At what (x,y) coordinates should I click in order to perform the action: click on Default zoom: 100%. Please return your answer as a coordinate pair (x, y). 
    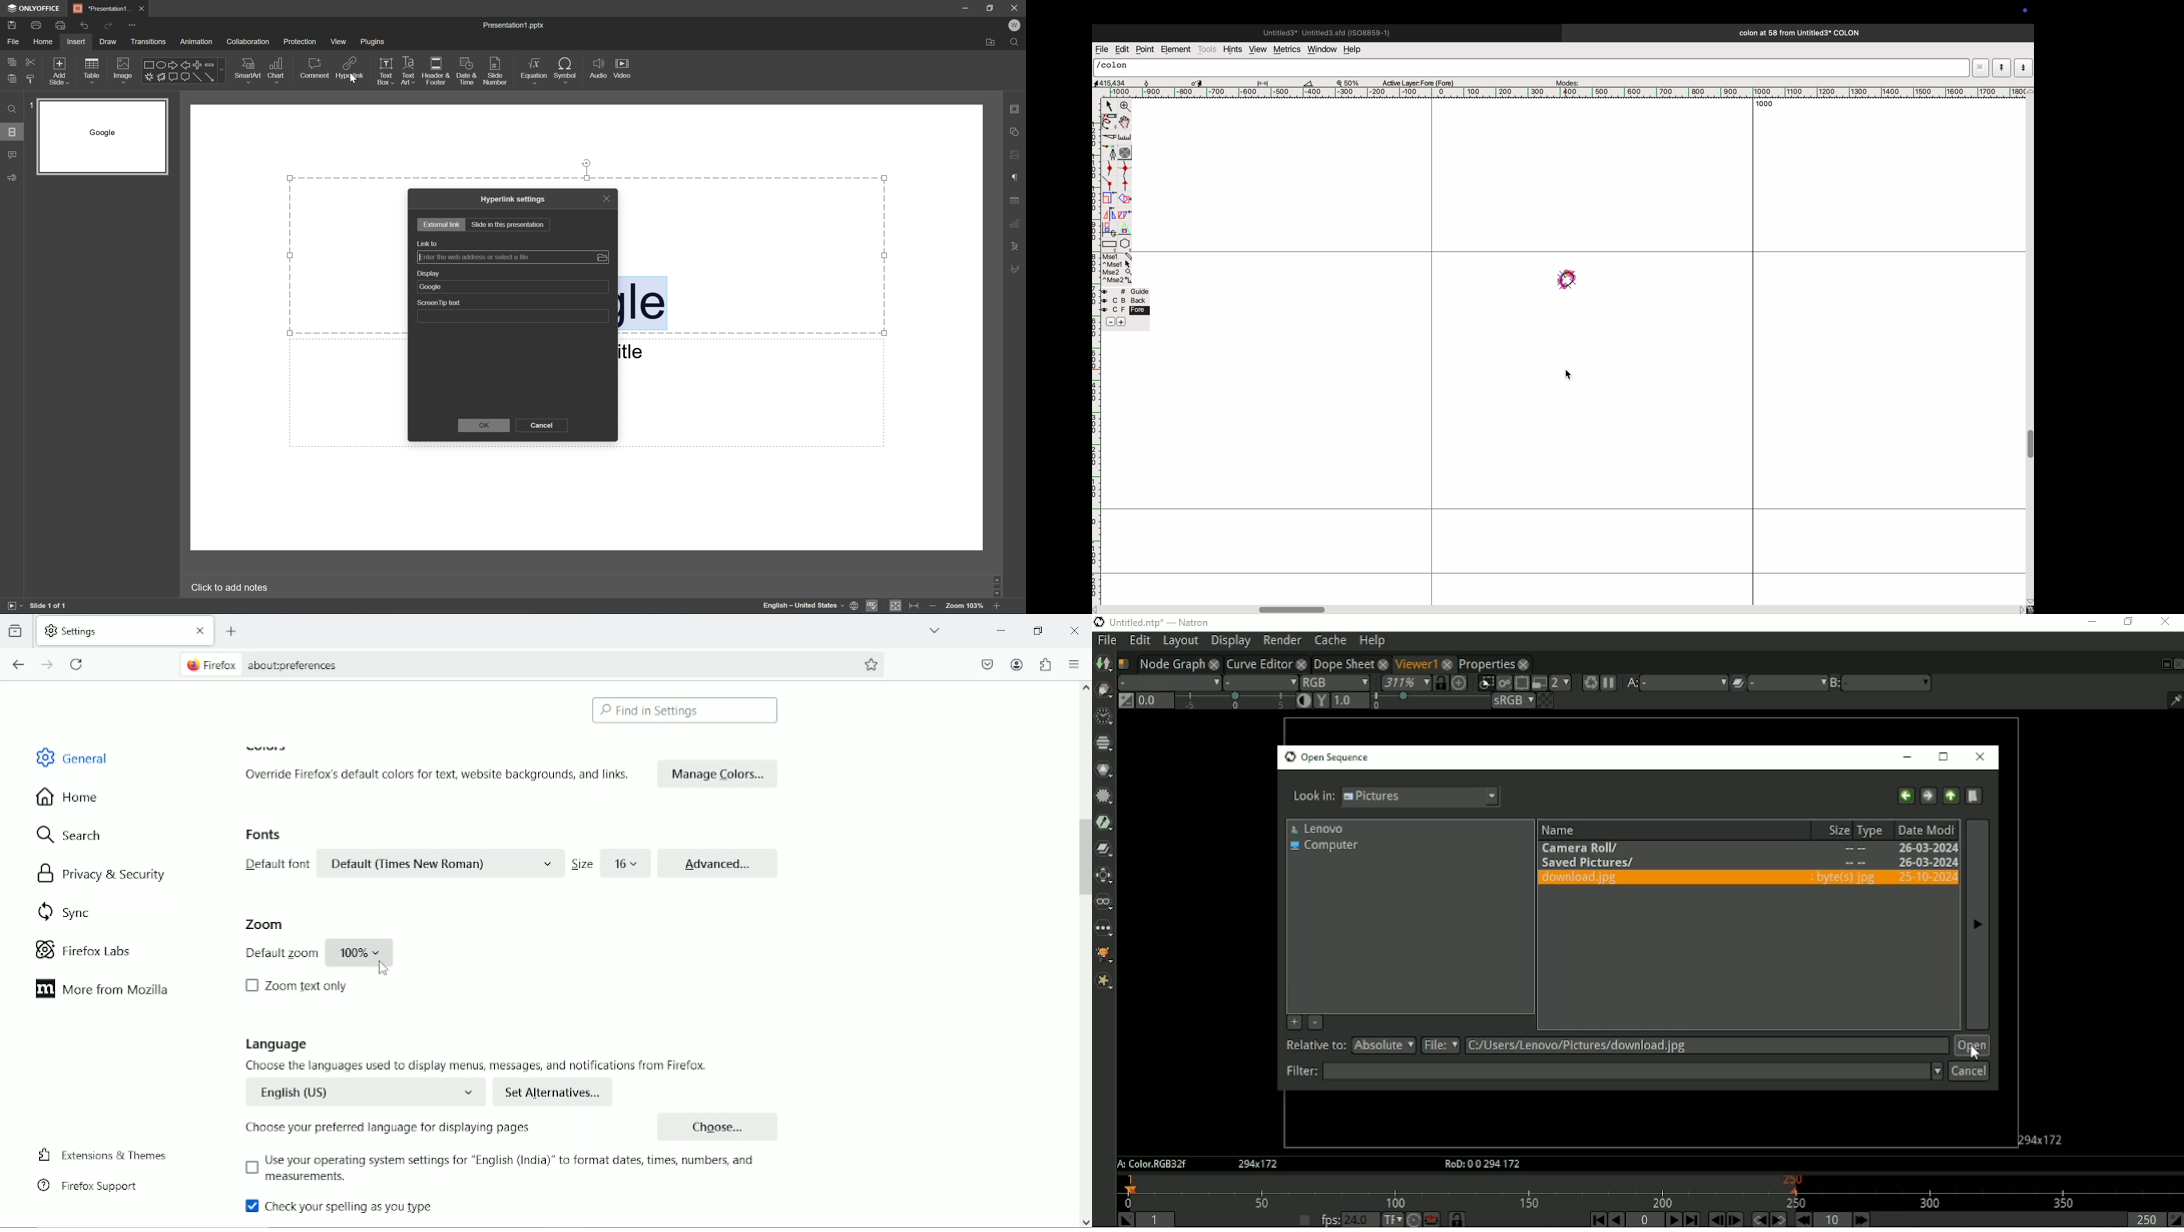
    Looking at the image, I should click on (317, 953).